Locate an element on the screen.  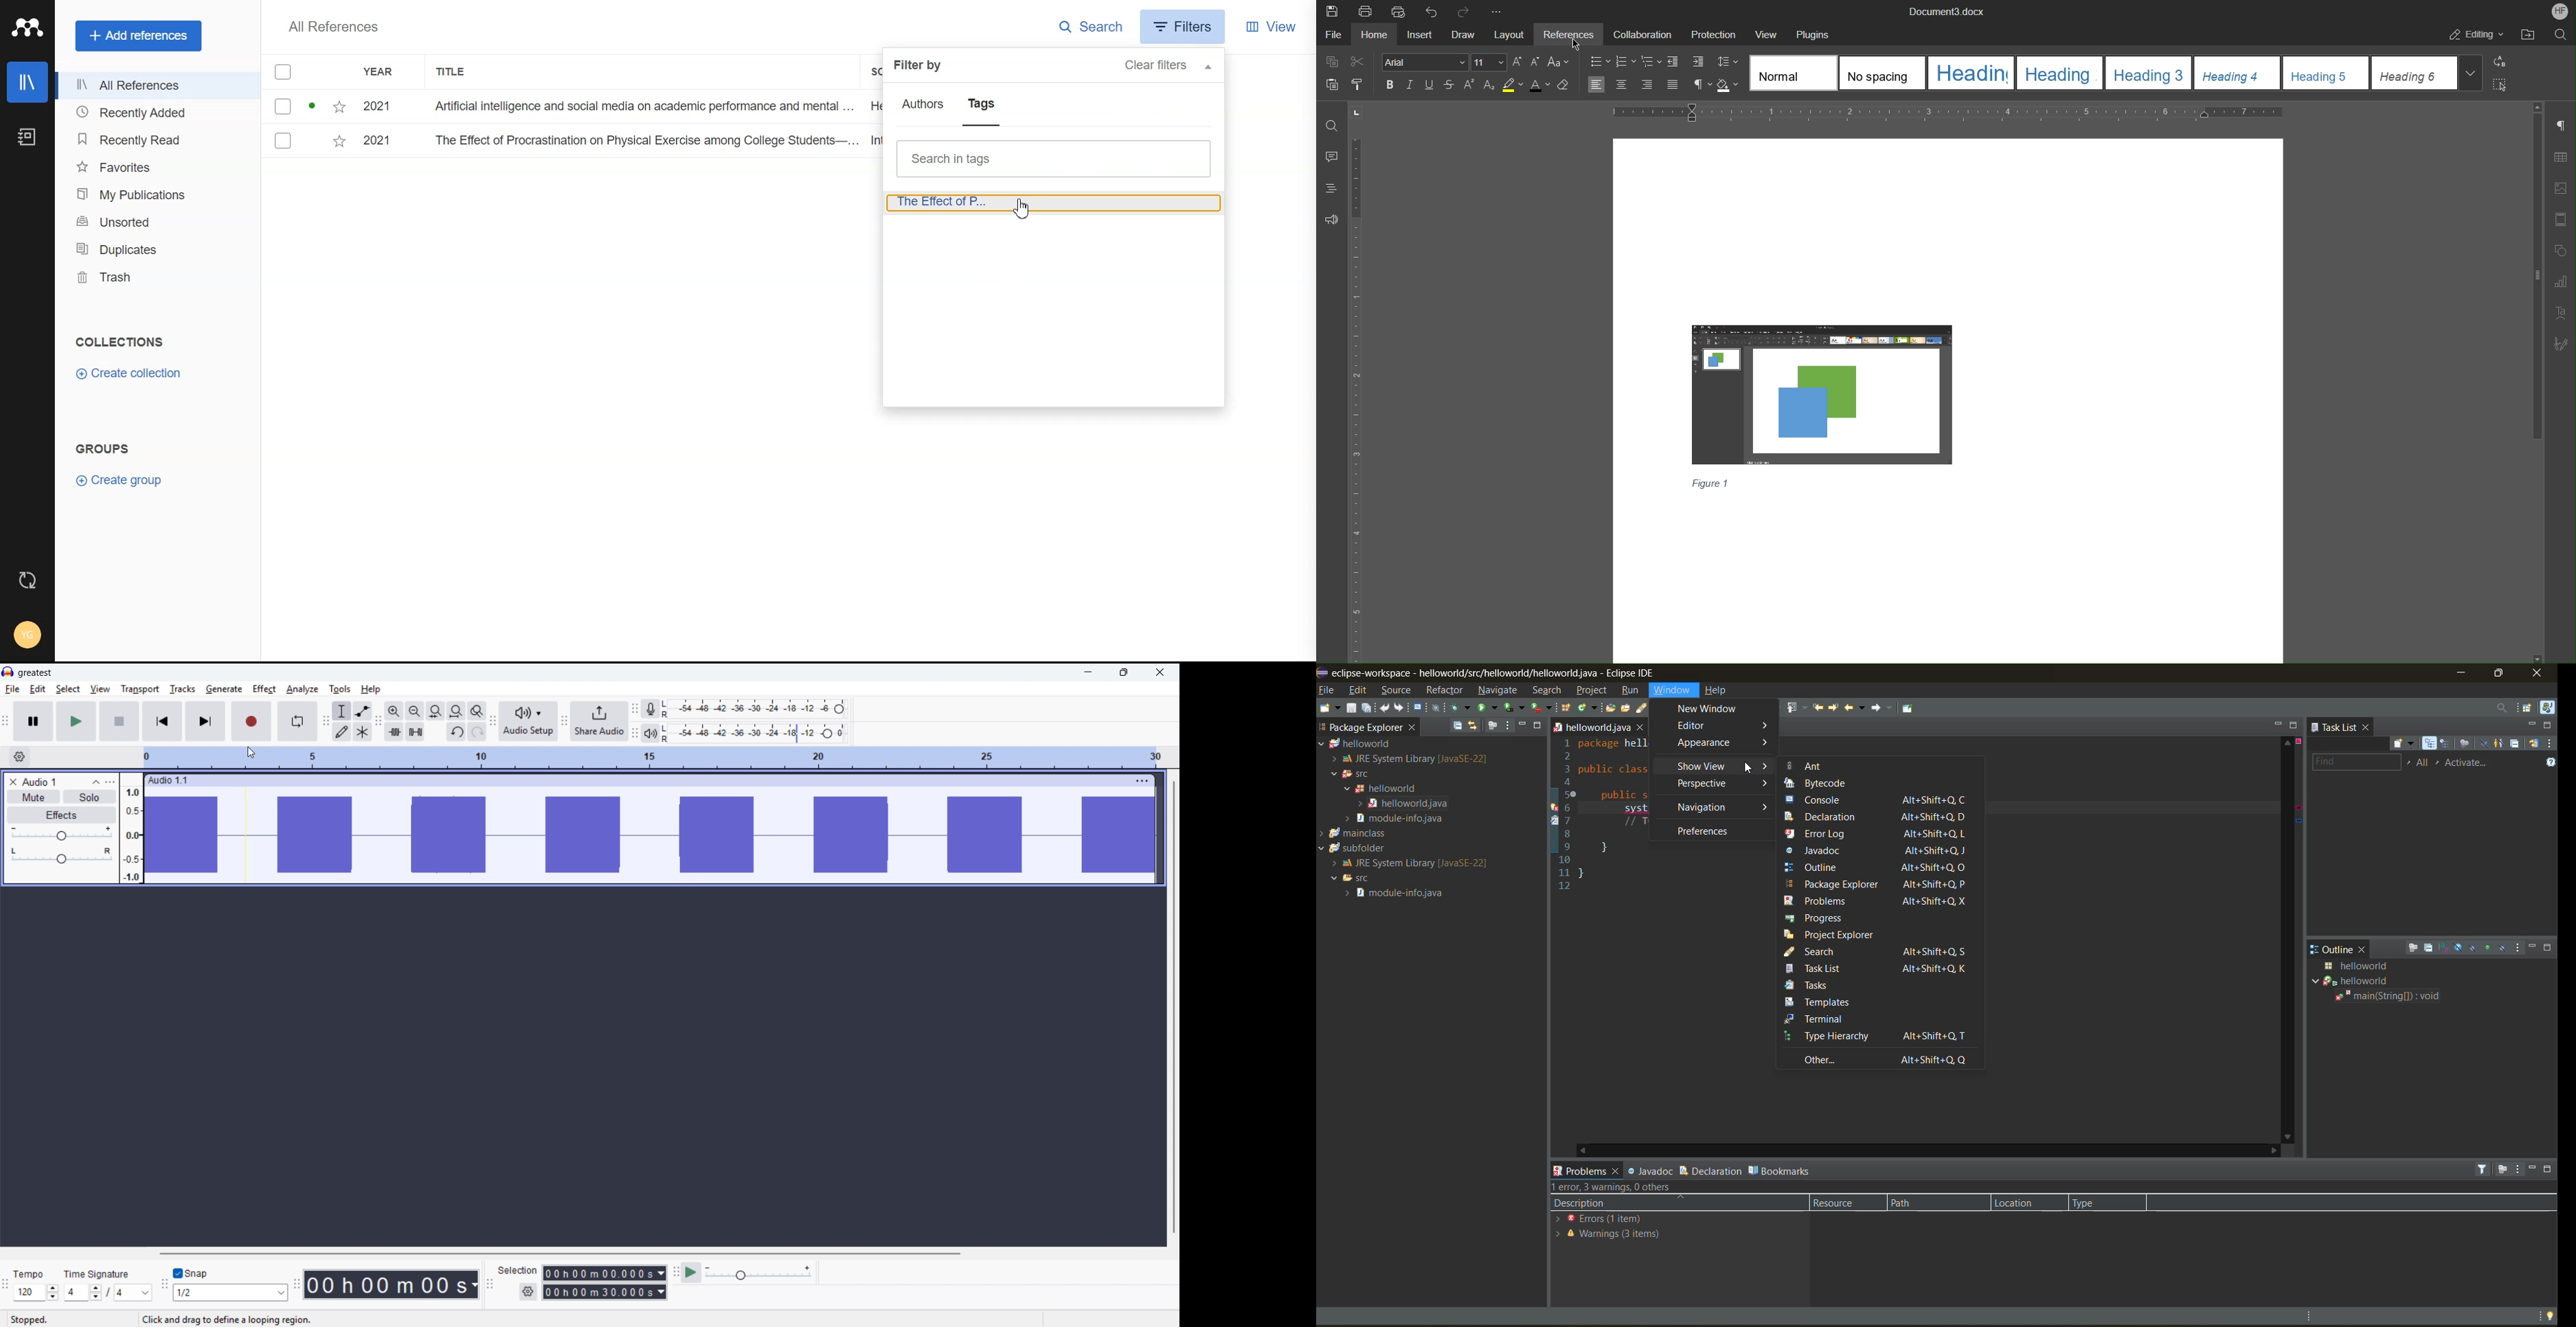
Vertical scroll bar  is located at coordinates (1174, 1007).